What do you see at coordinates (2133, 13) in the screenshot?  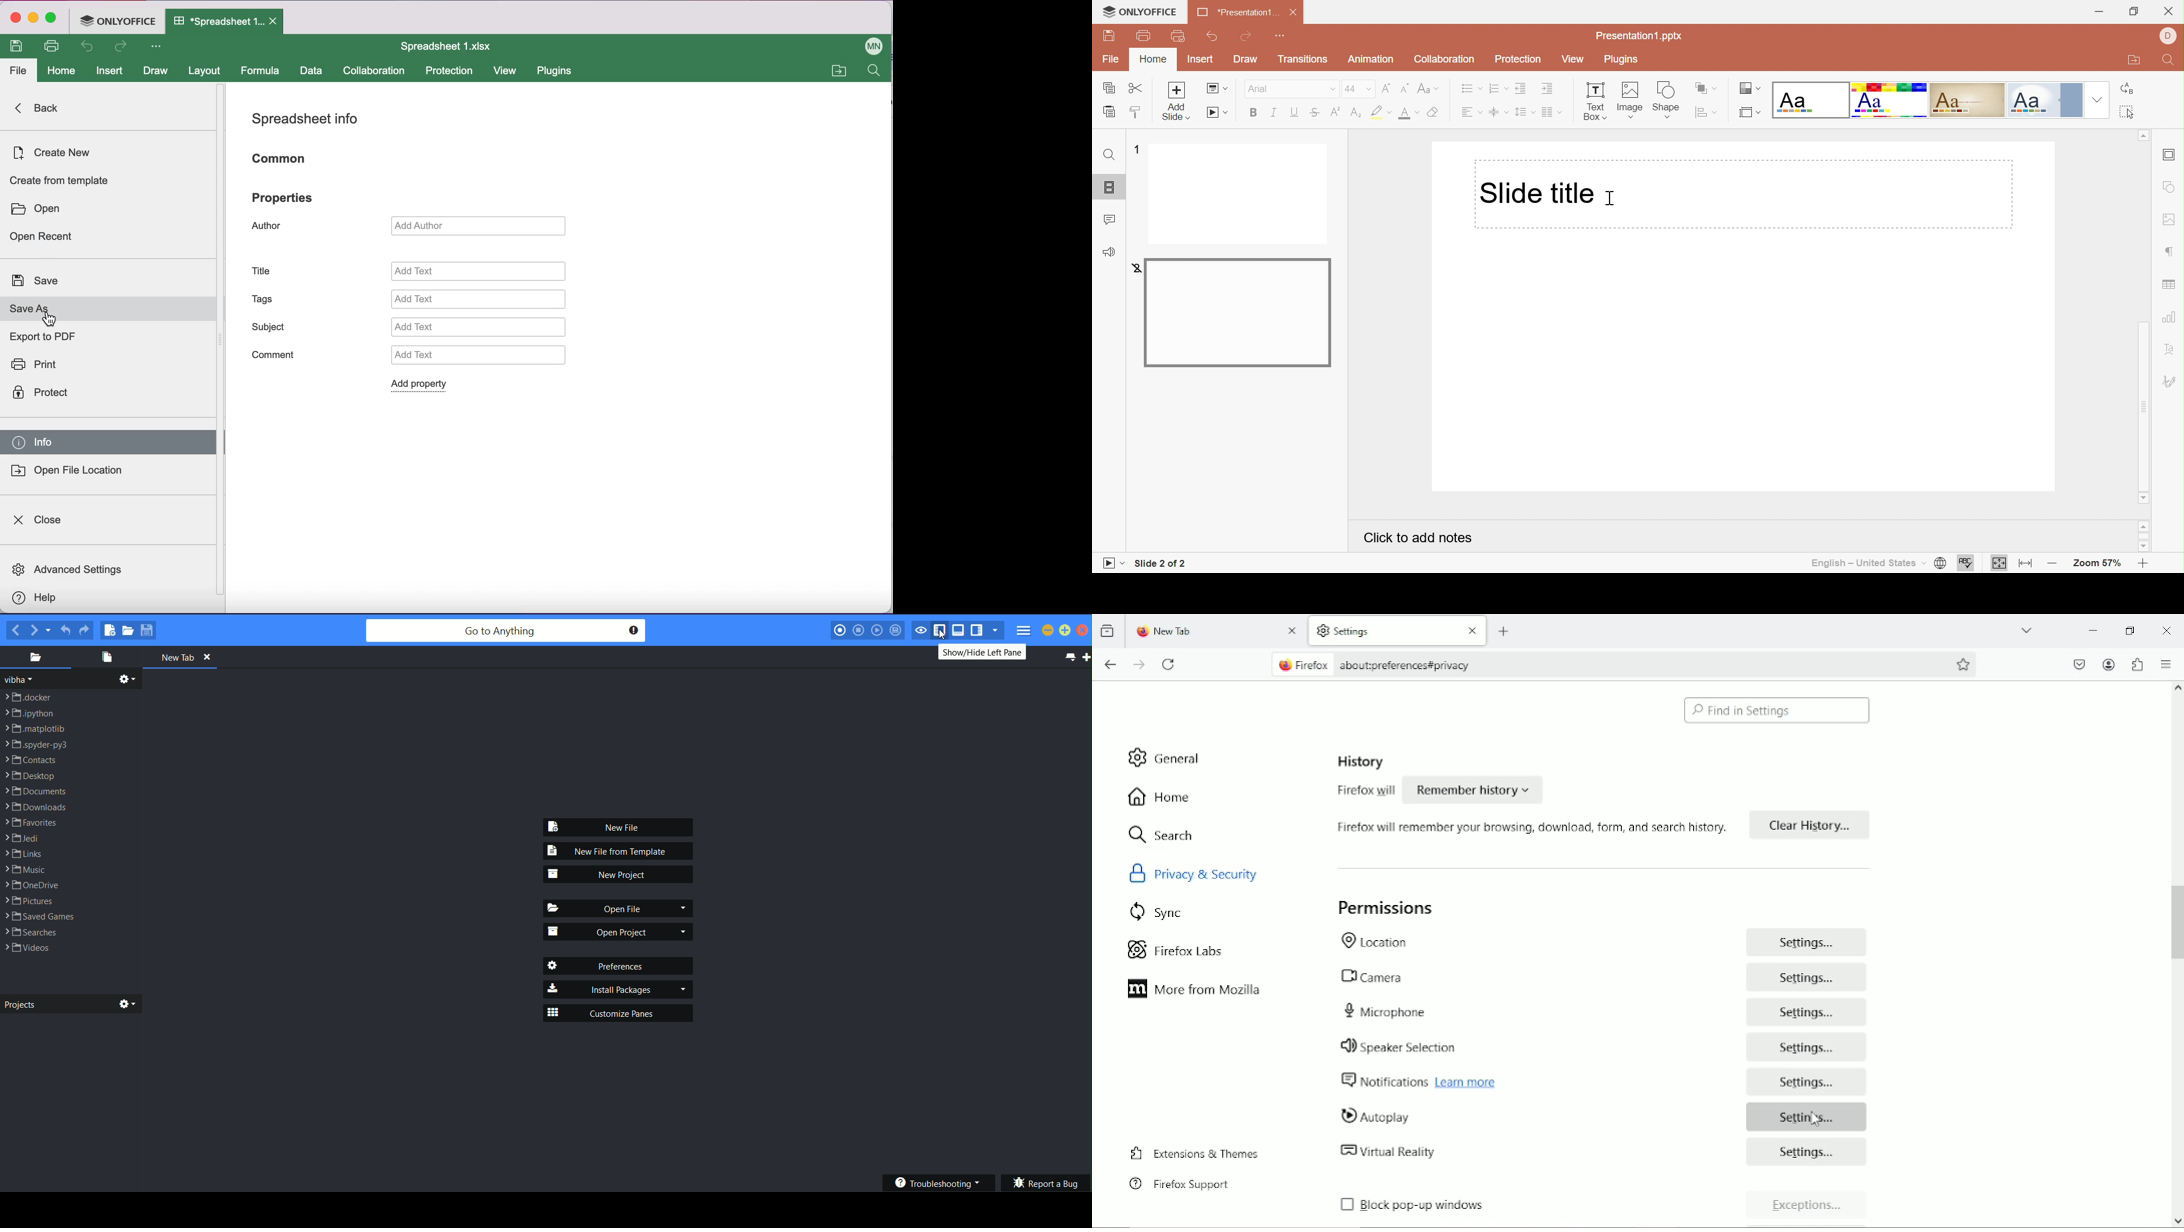 I see `Restore down` at bounding box center [2133, 13].